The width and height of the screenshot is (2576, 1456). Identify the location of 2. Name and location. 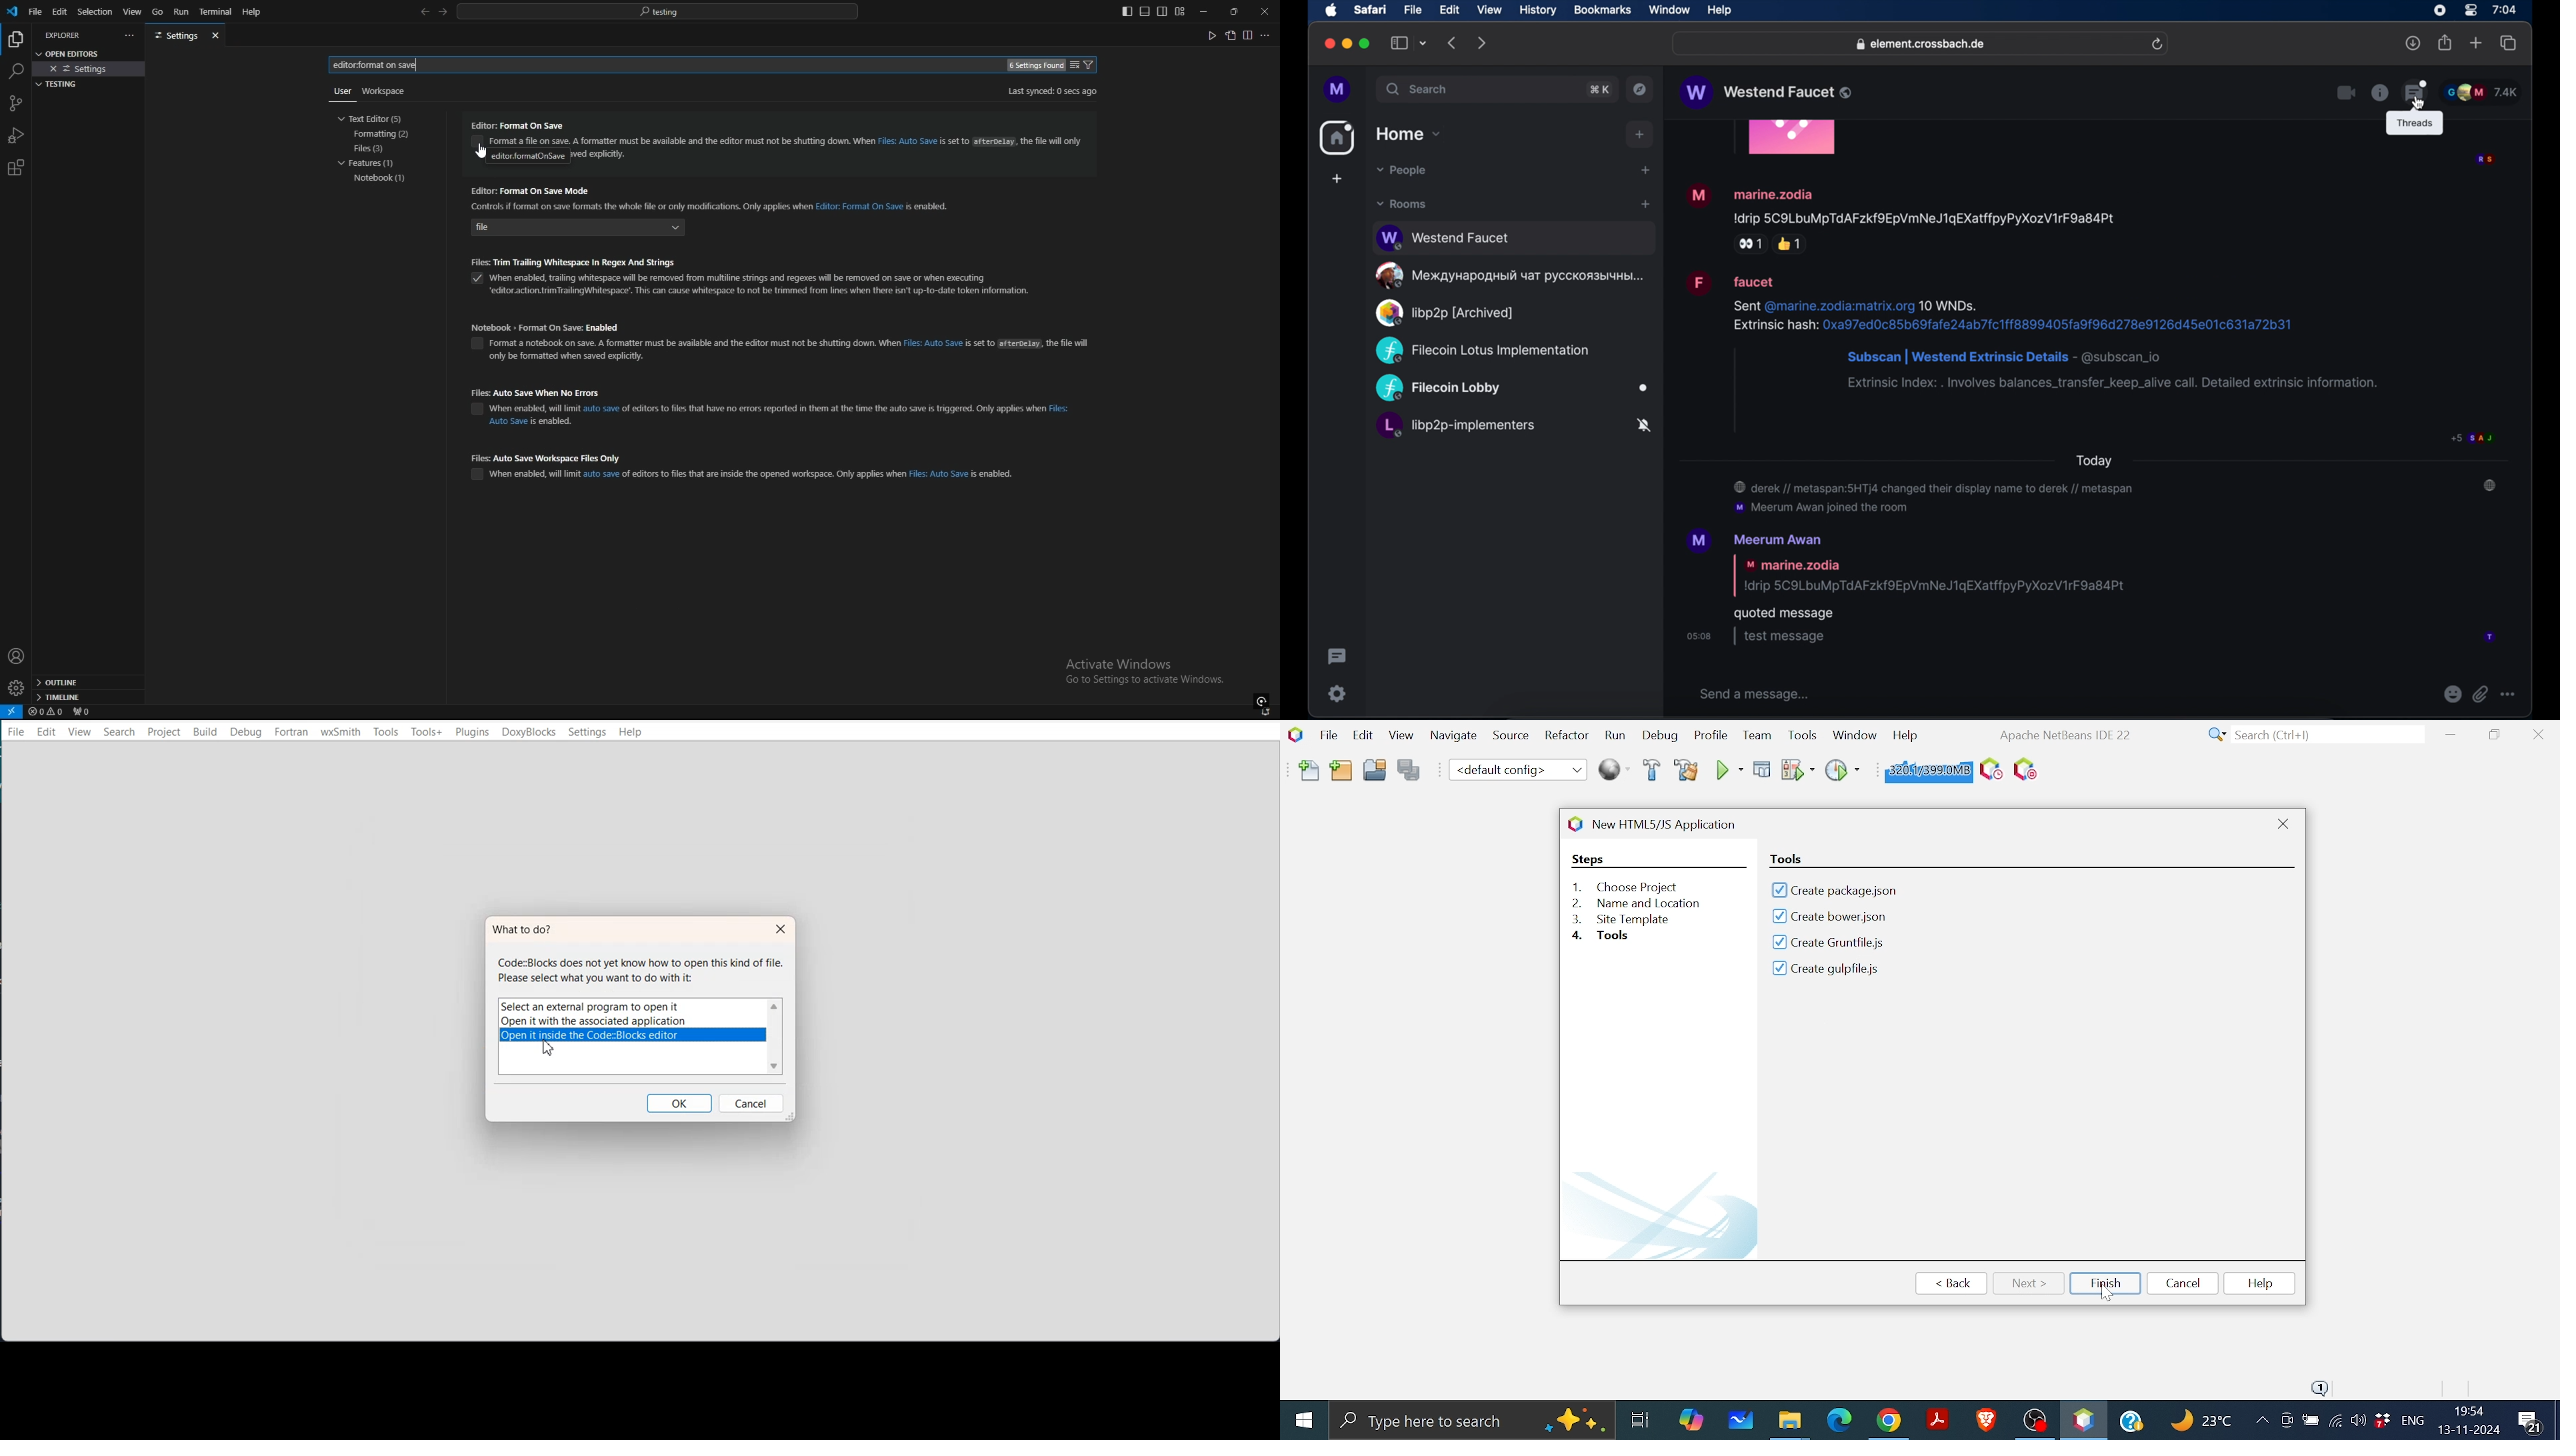
(1639, 903).